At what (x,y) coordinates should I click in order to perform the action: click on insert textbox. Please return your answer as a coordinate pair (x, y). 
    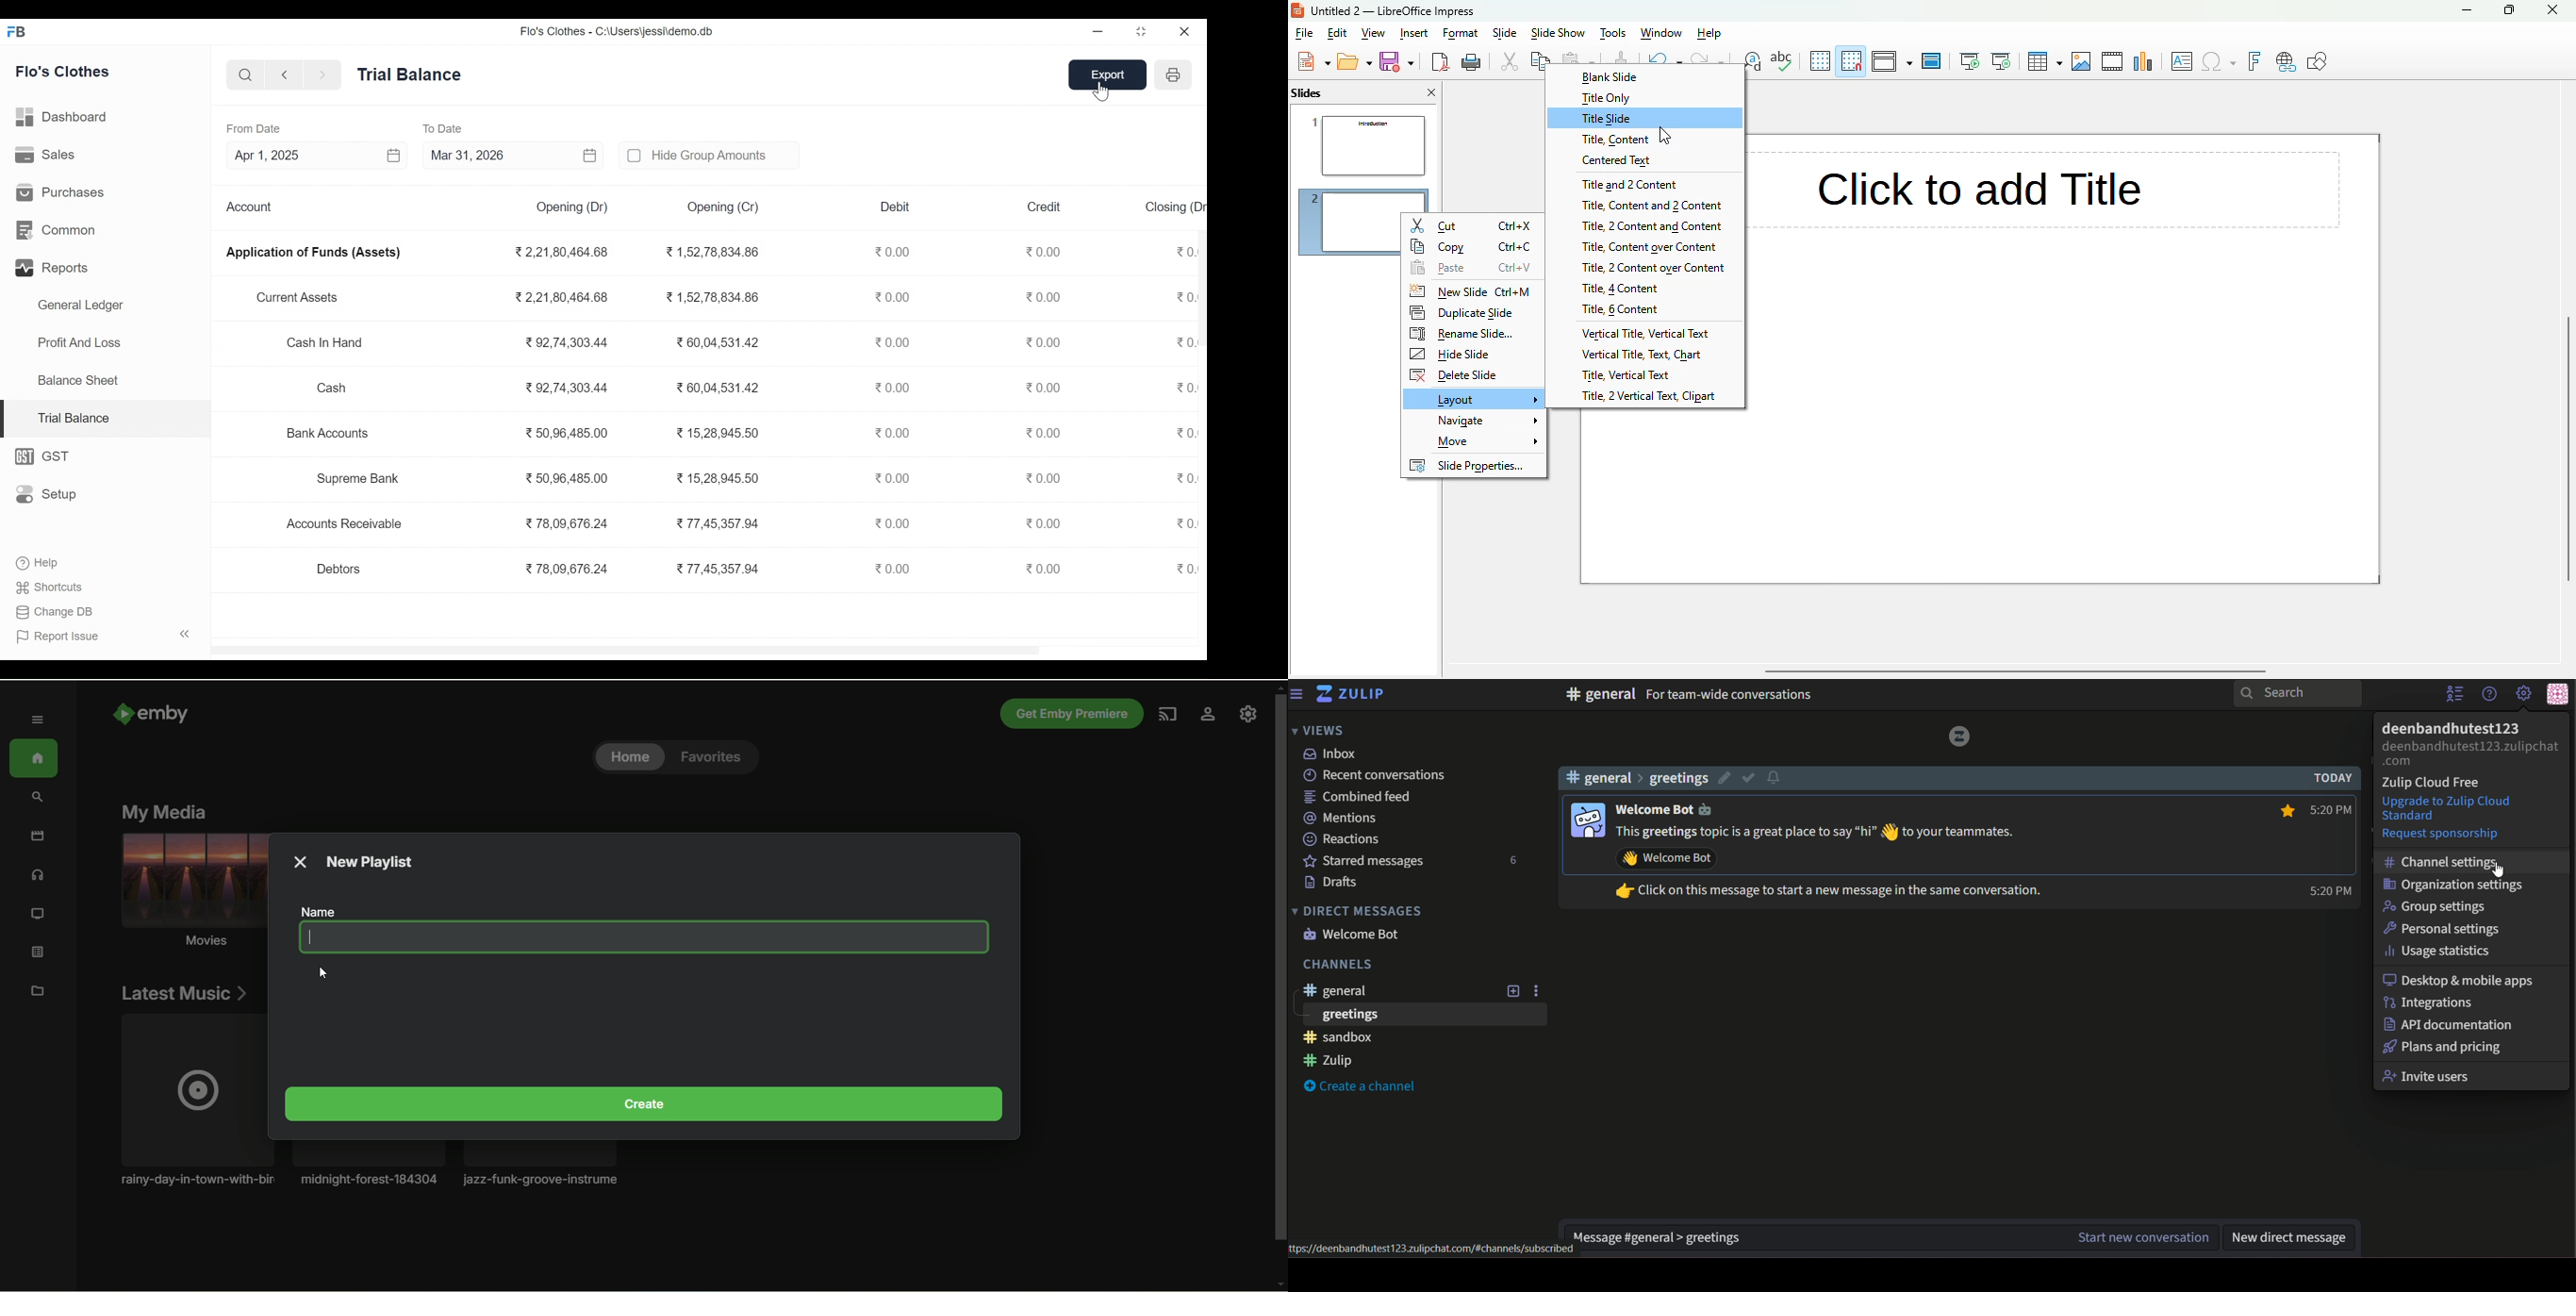
    Looking at the image, I should click on (2182, 61).